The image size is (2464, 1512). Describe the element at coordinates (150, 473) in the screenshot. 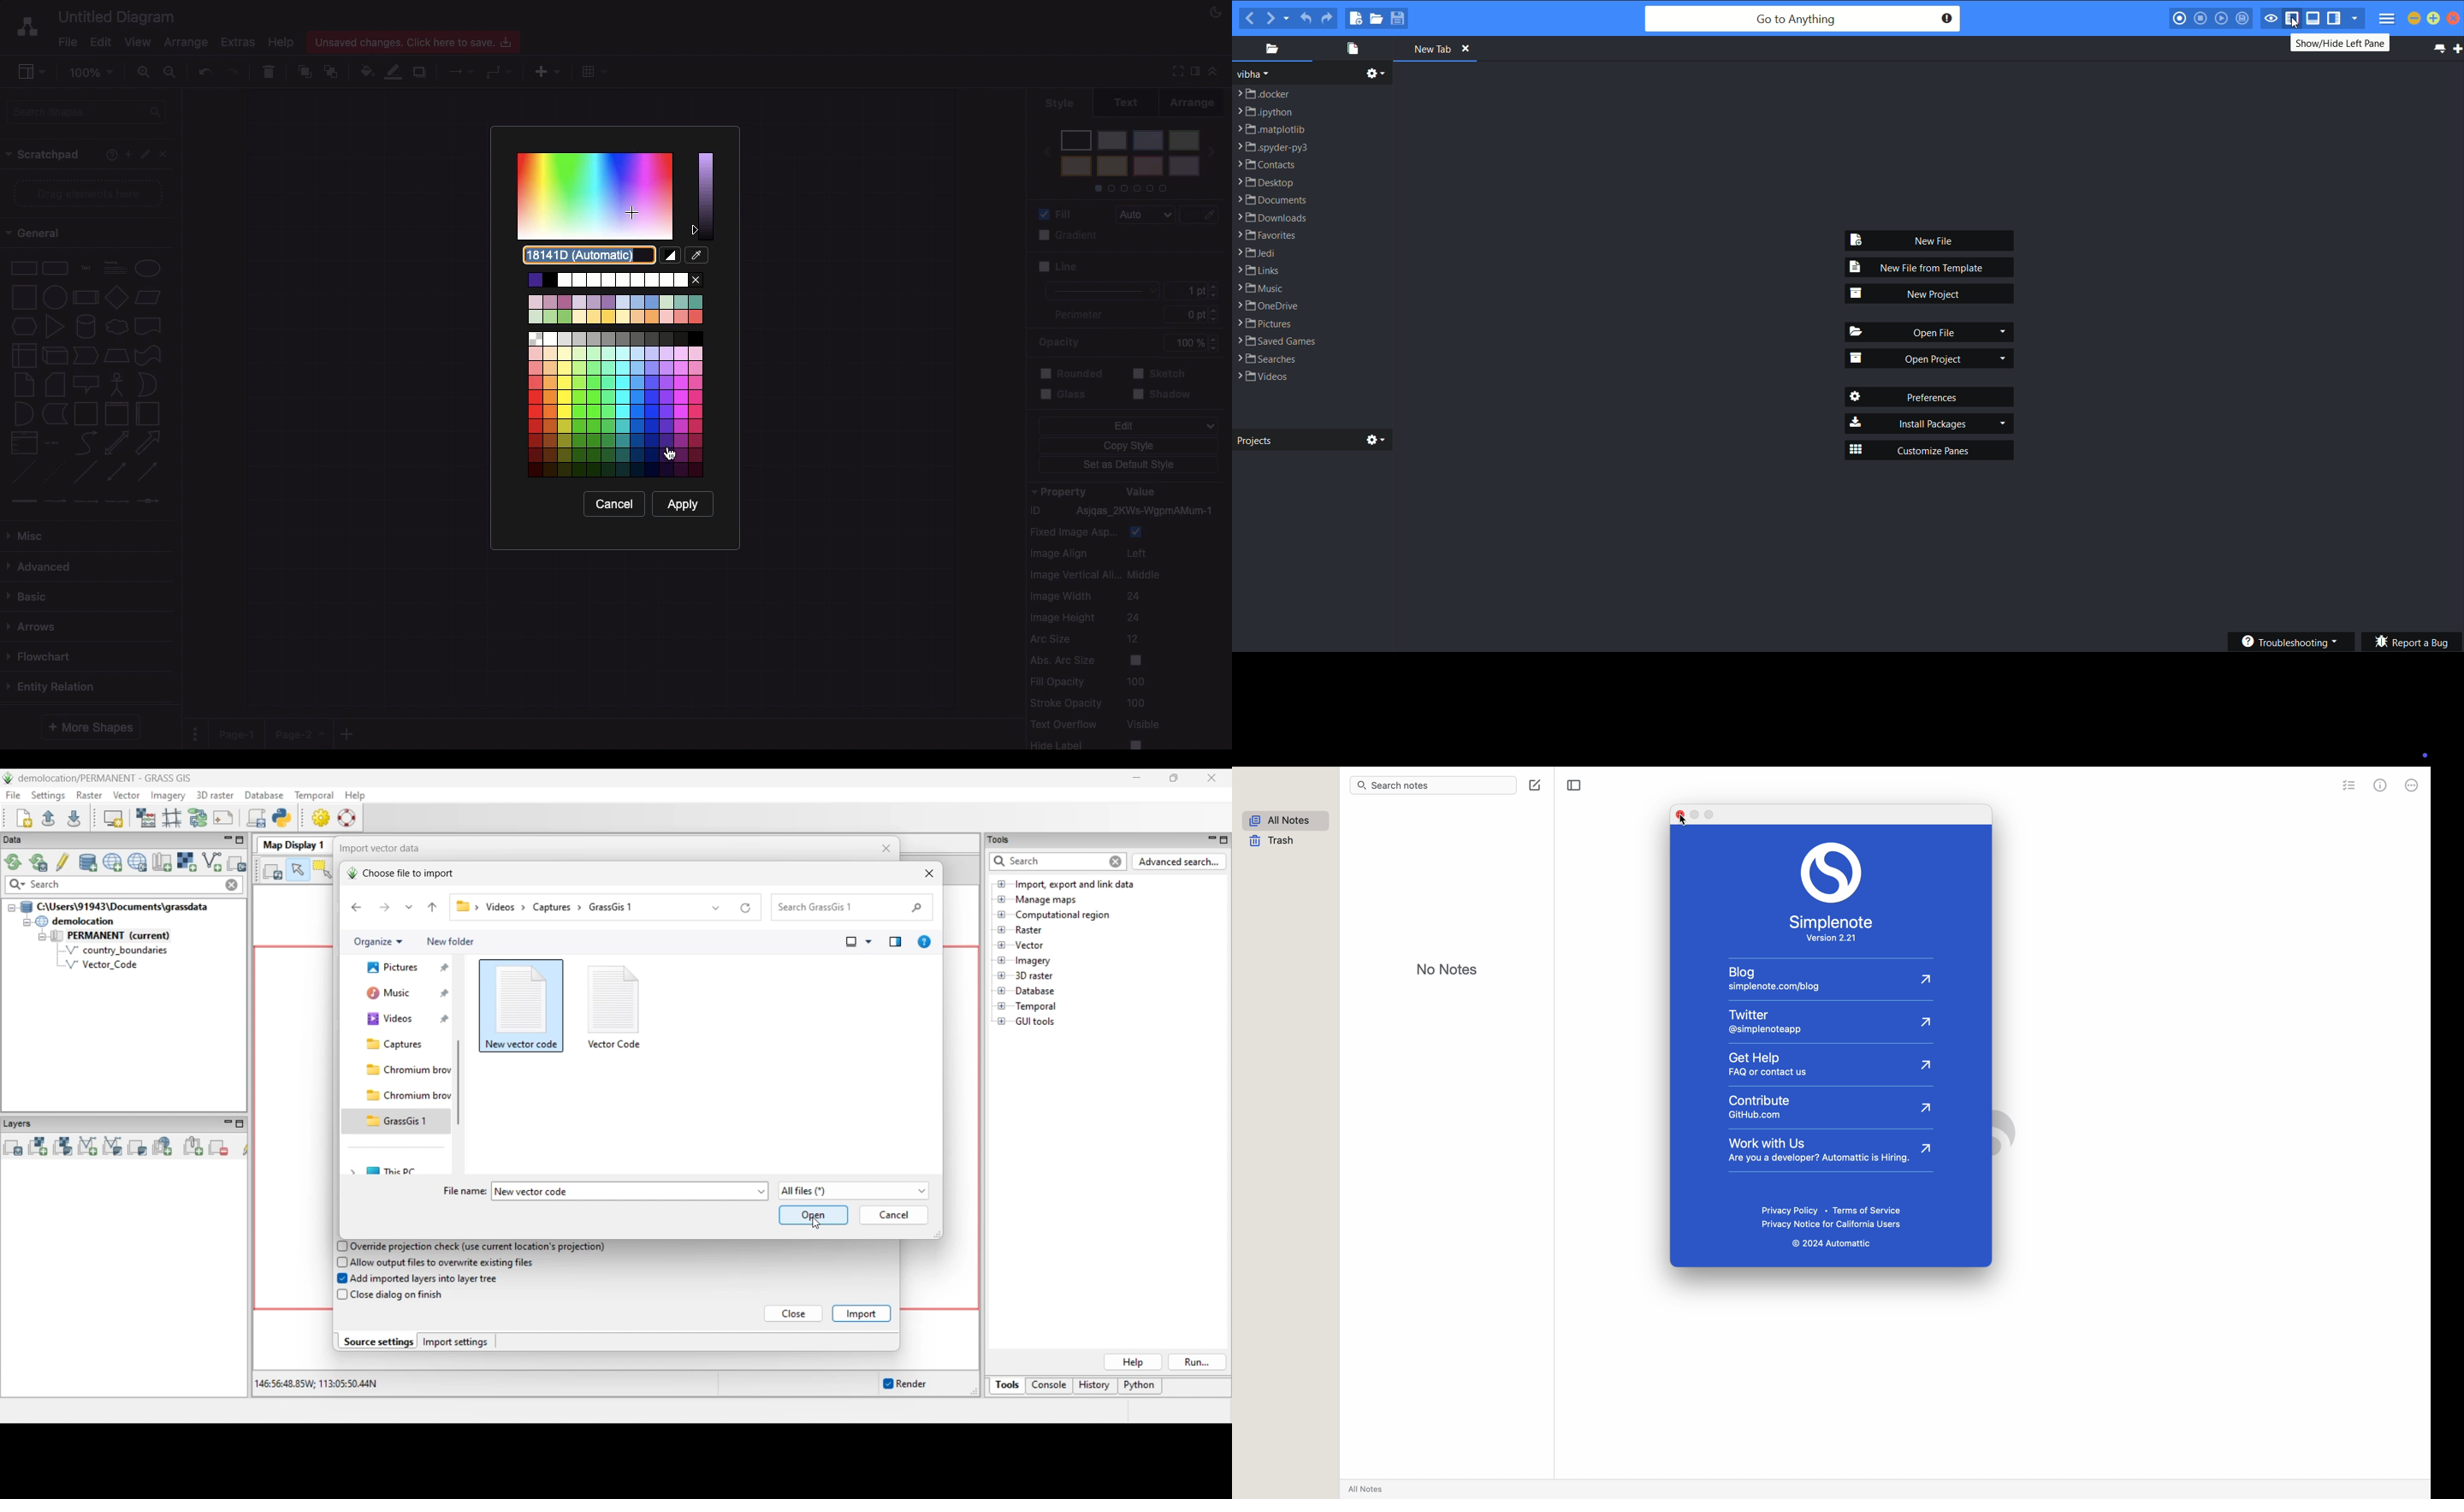

I see `directional connector` at that location.